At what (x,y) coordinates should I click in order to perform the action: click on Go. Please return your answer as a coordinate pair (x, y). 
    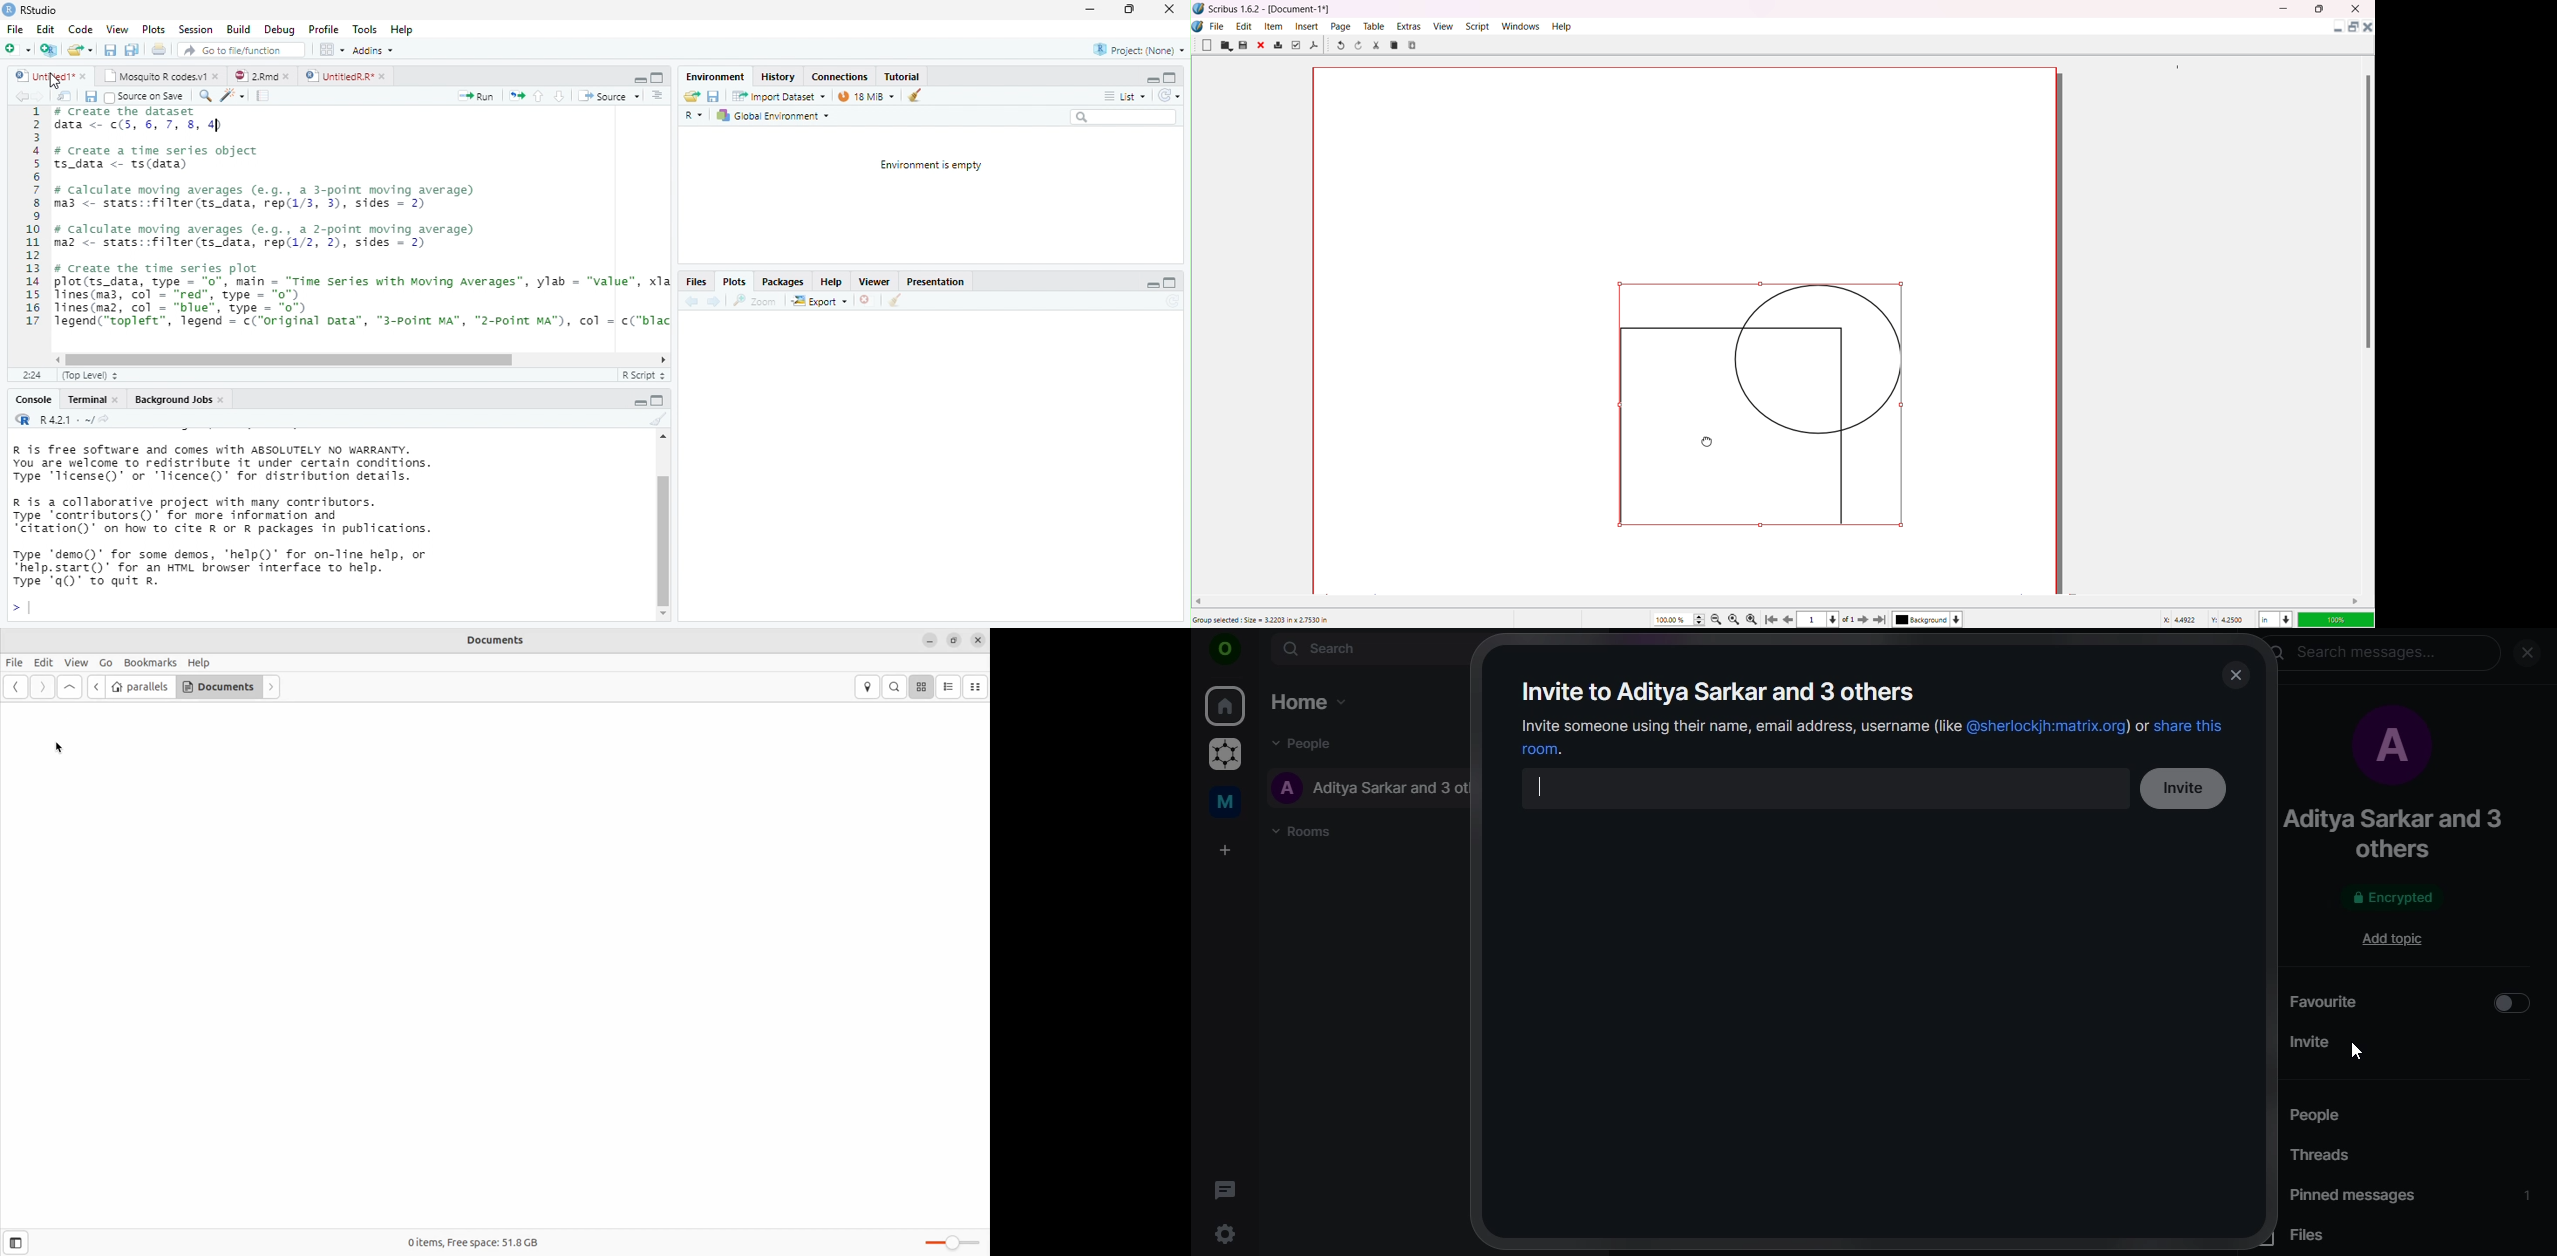
    Looking at the image, I should click on (105, 662).